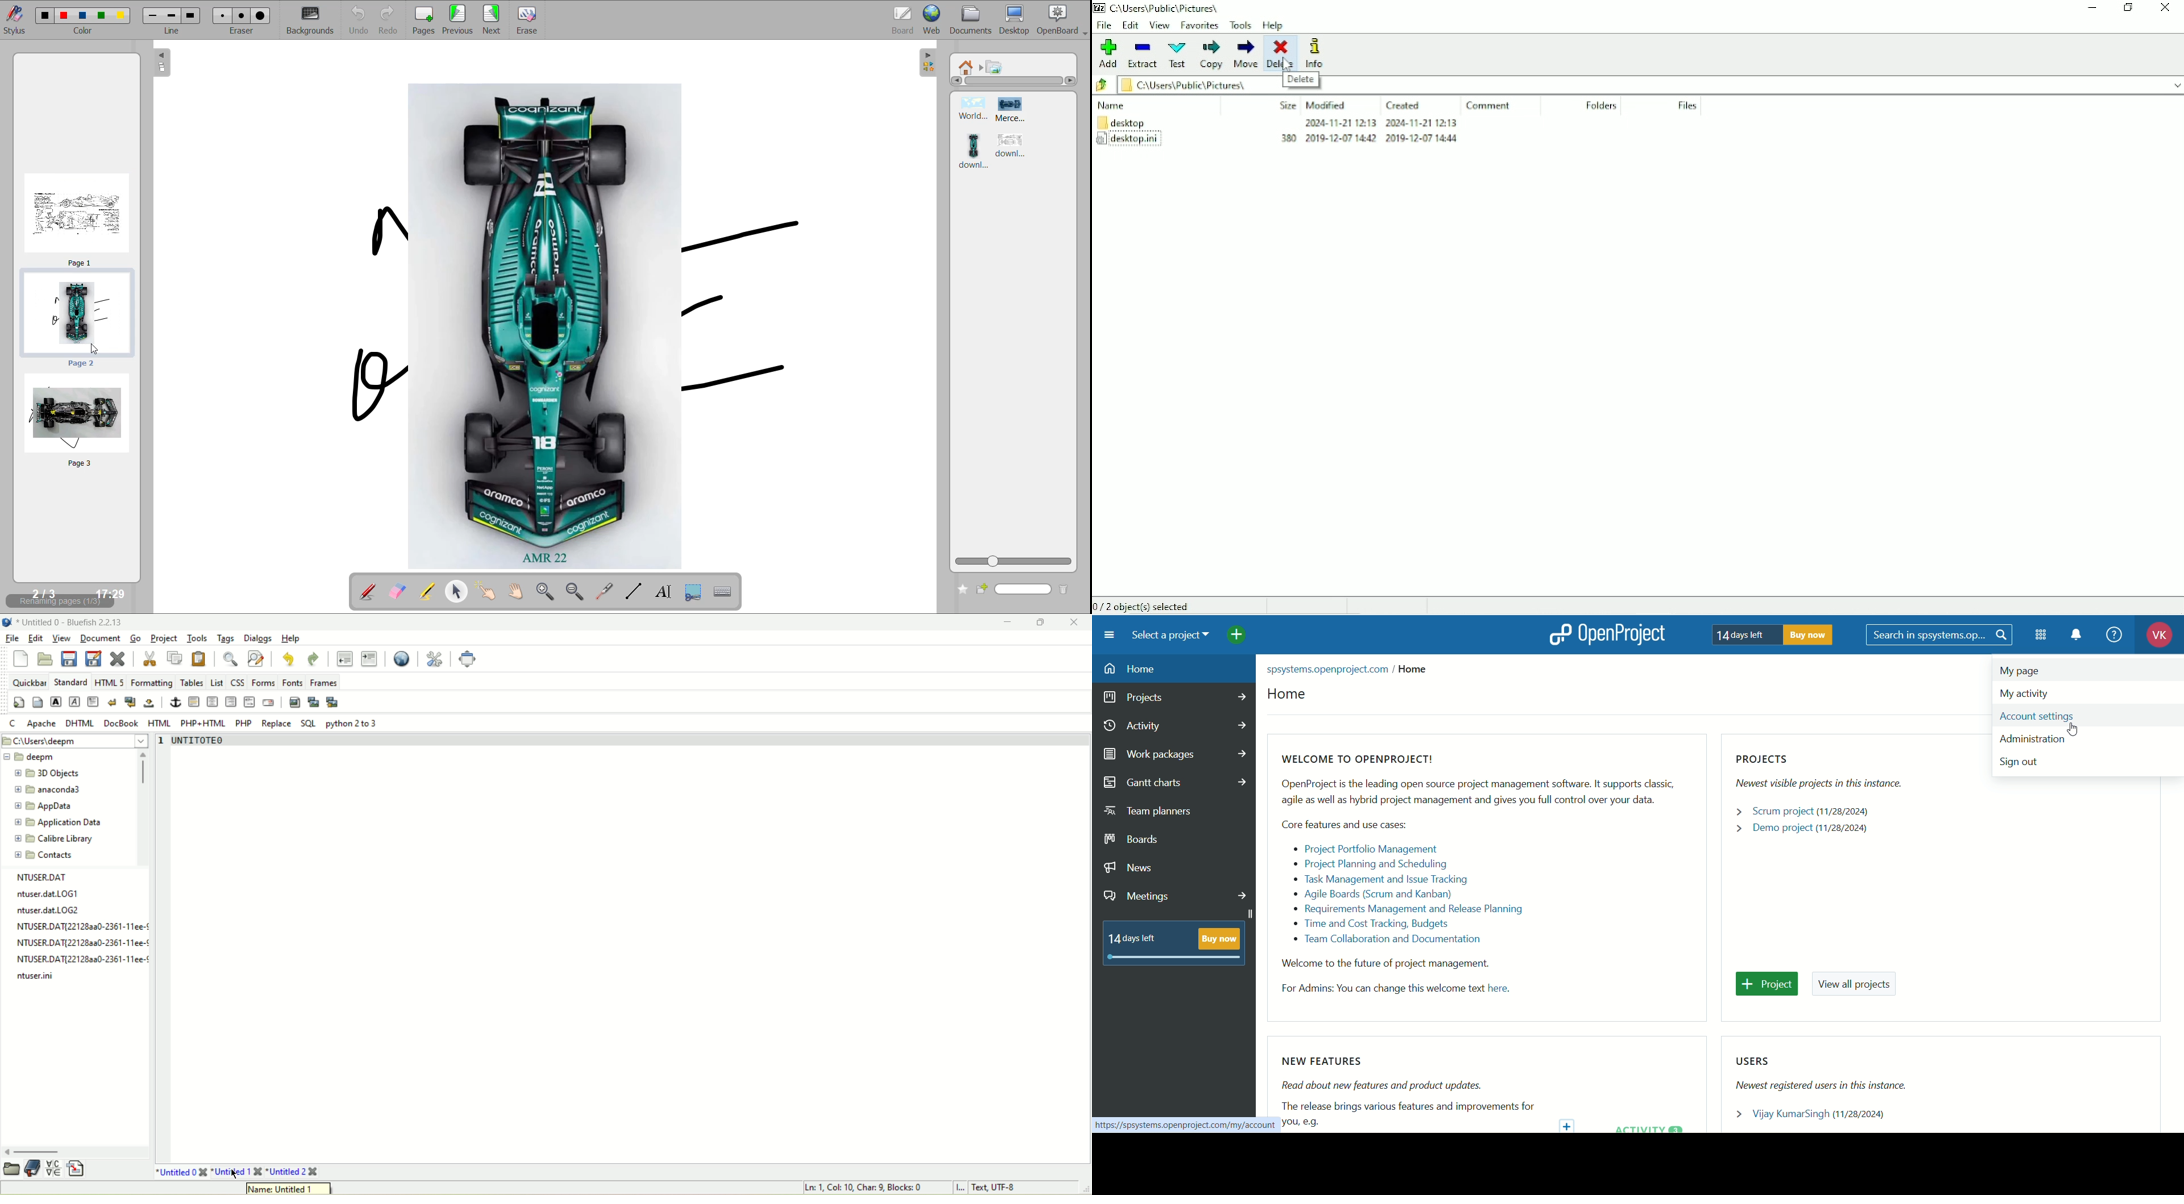 The width and height of the screenshot is (2184, 1204). I want to click on Projects, so click(1830, 773).